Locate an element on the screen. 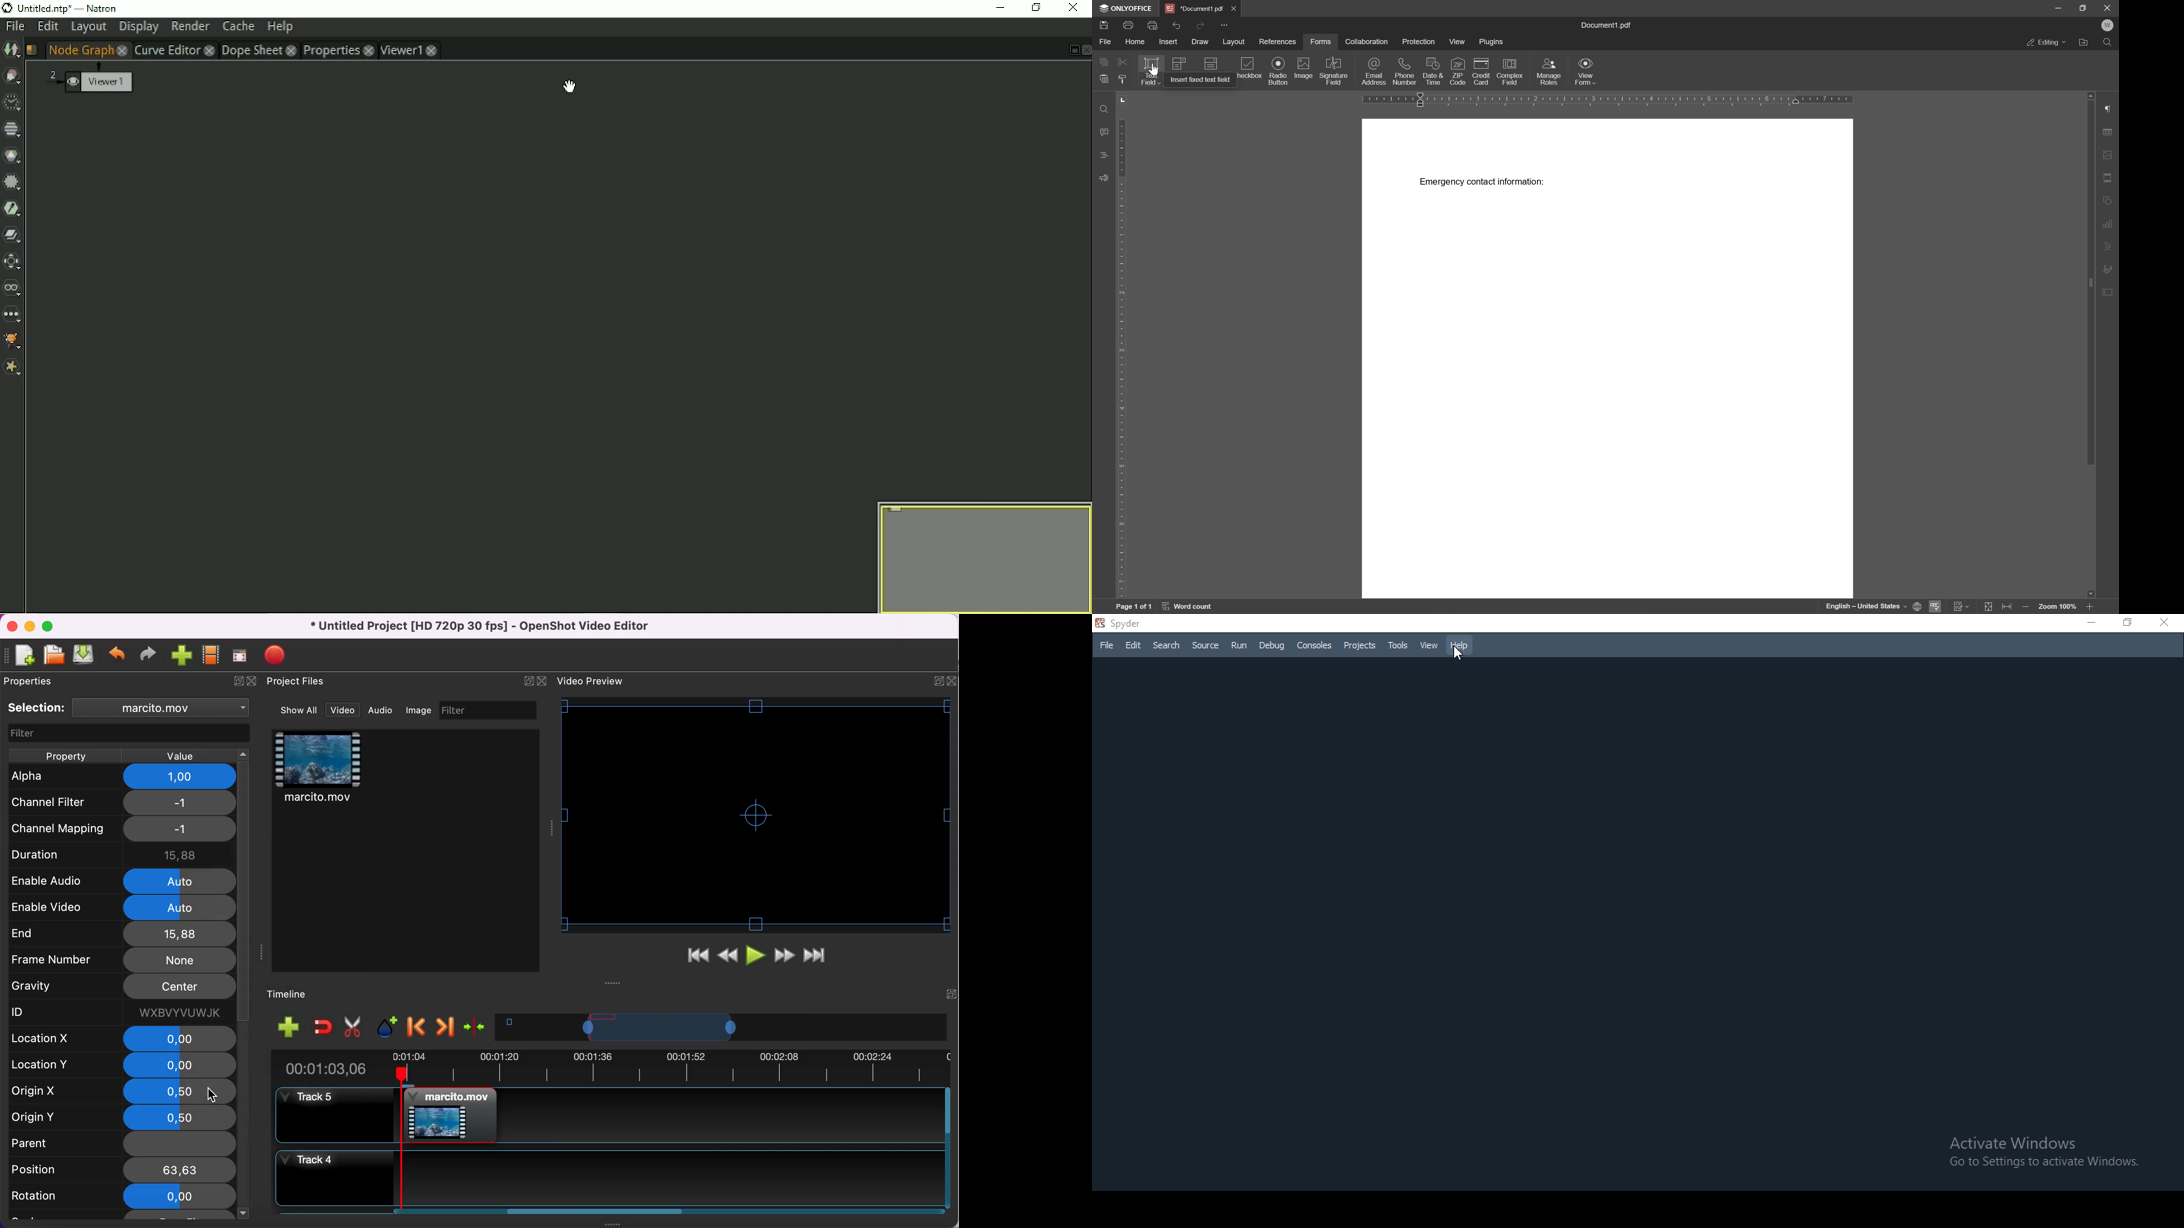 The height and width of the screenshot is (1232, 2184). paste is located at coordinates (1104, 79).